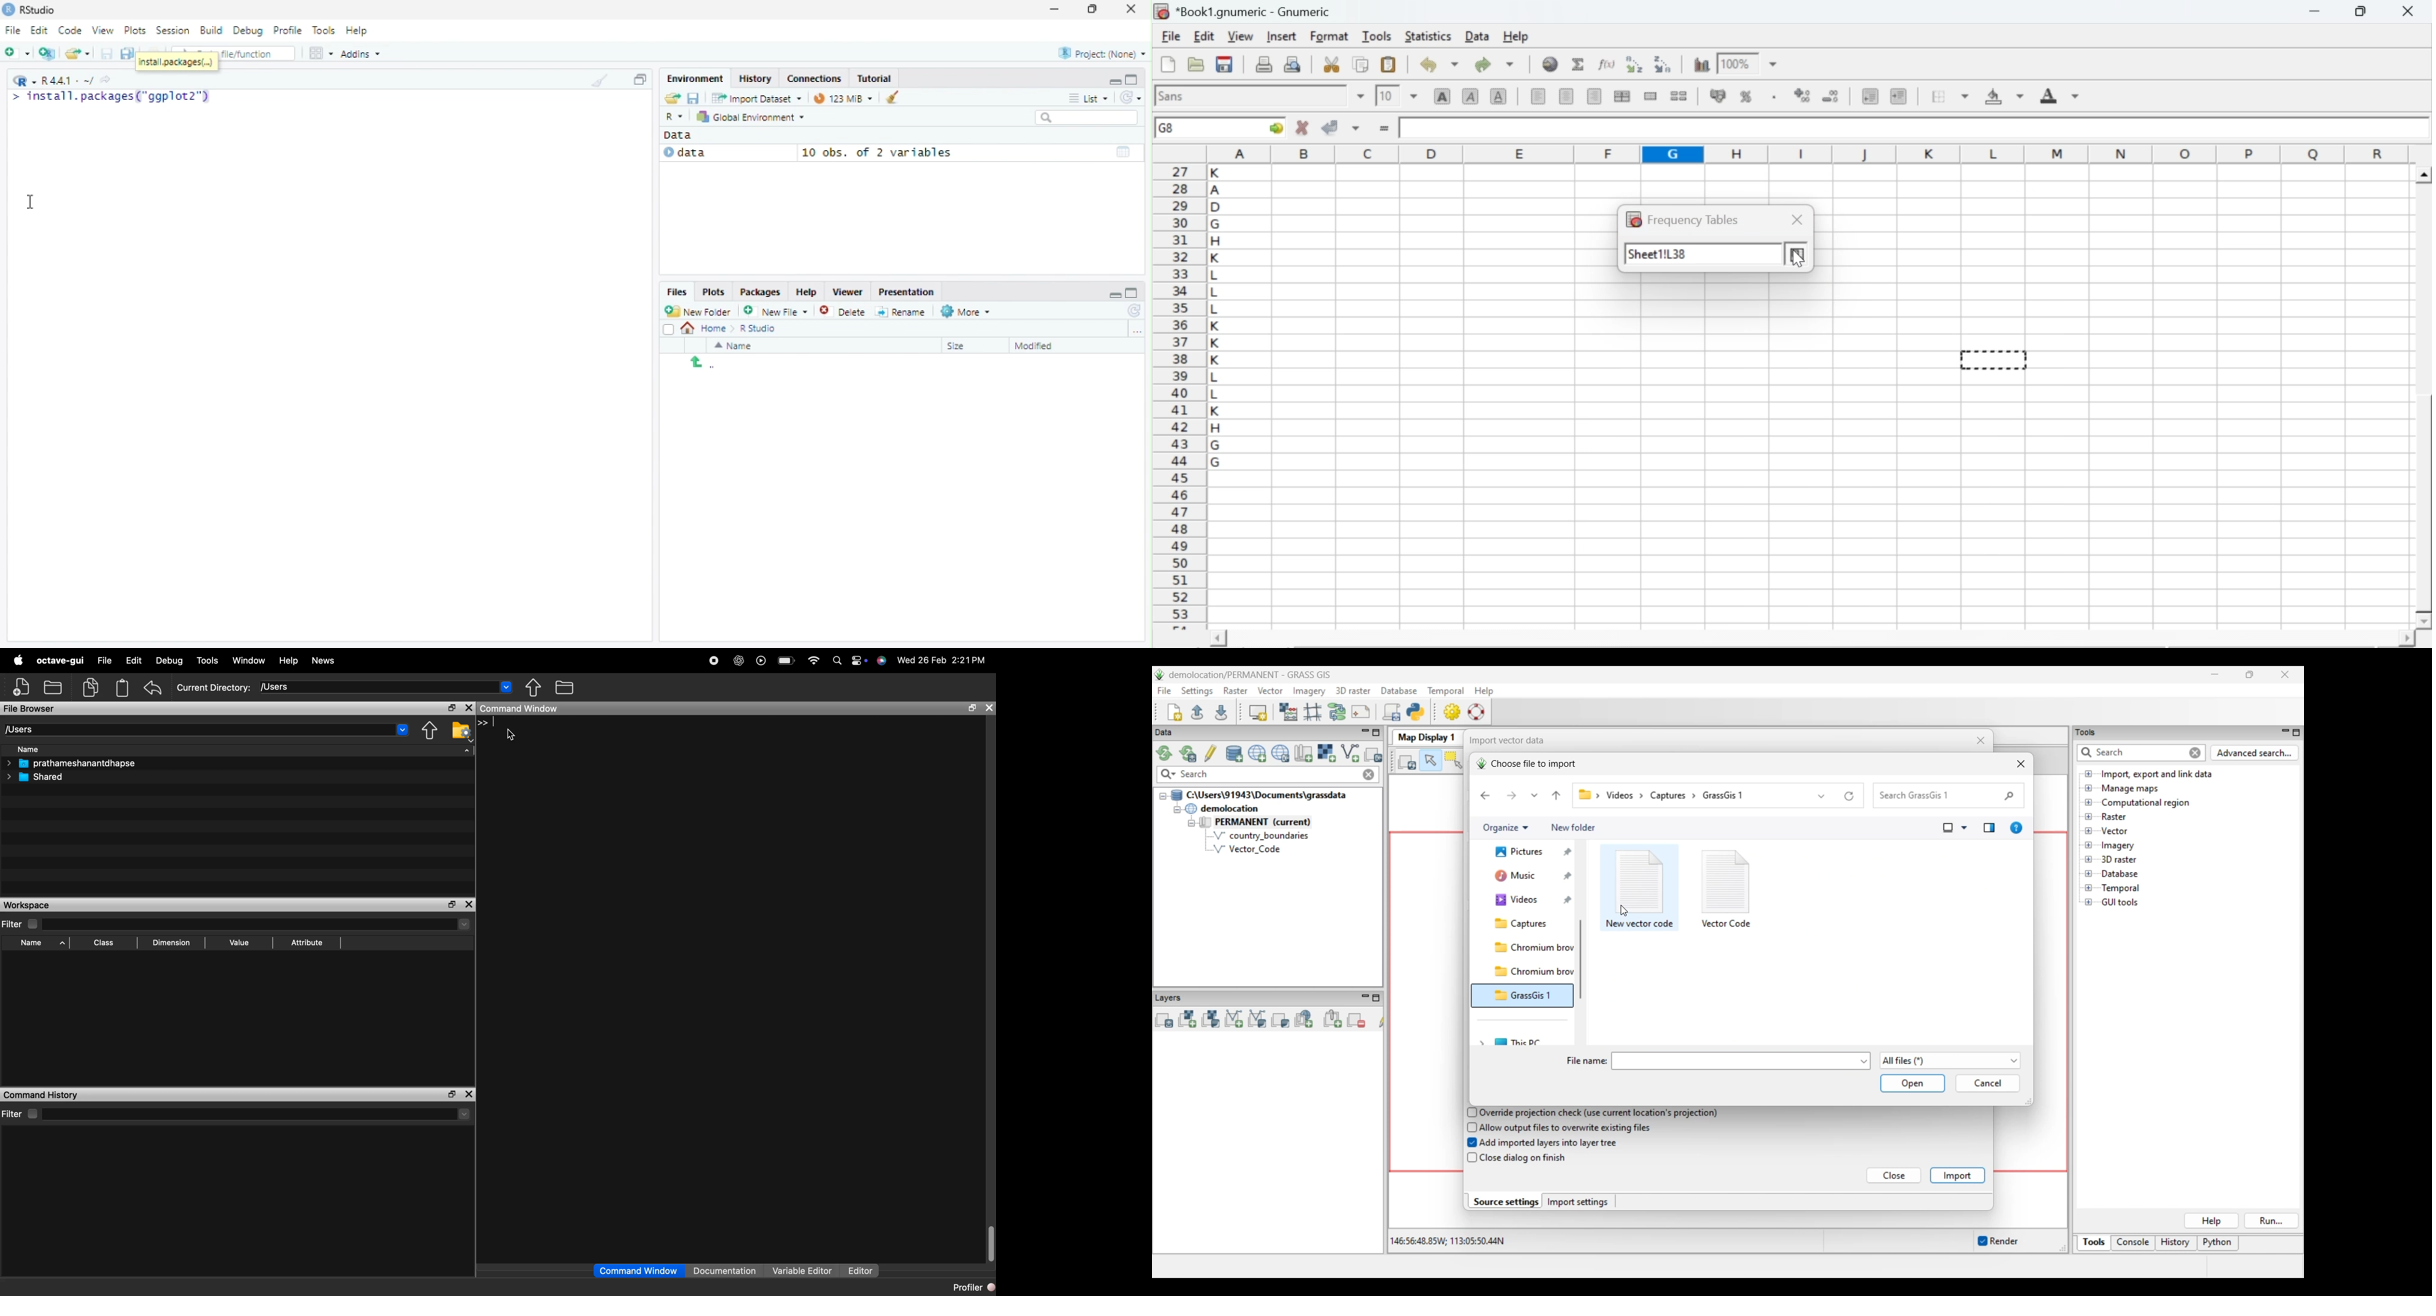 The width and height of the screenshot is (2436, 1316). I want to click on File, so click(102, 659).